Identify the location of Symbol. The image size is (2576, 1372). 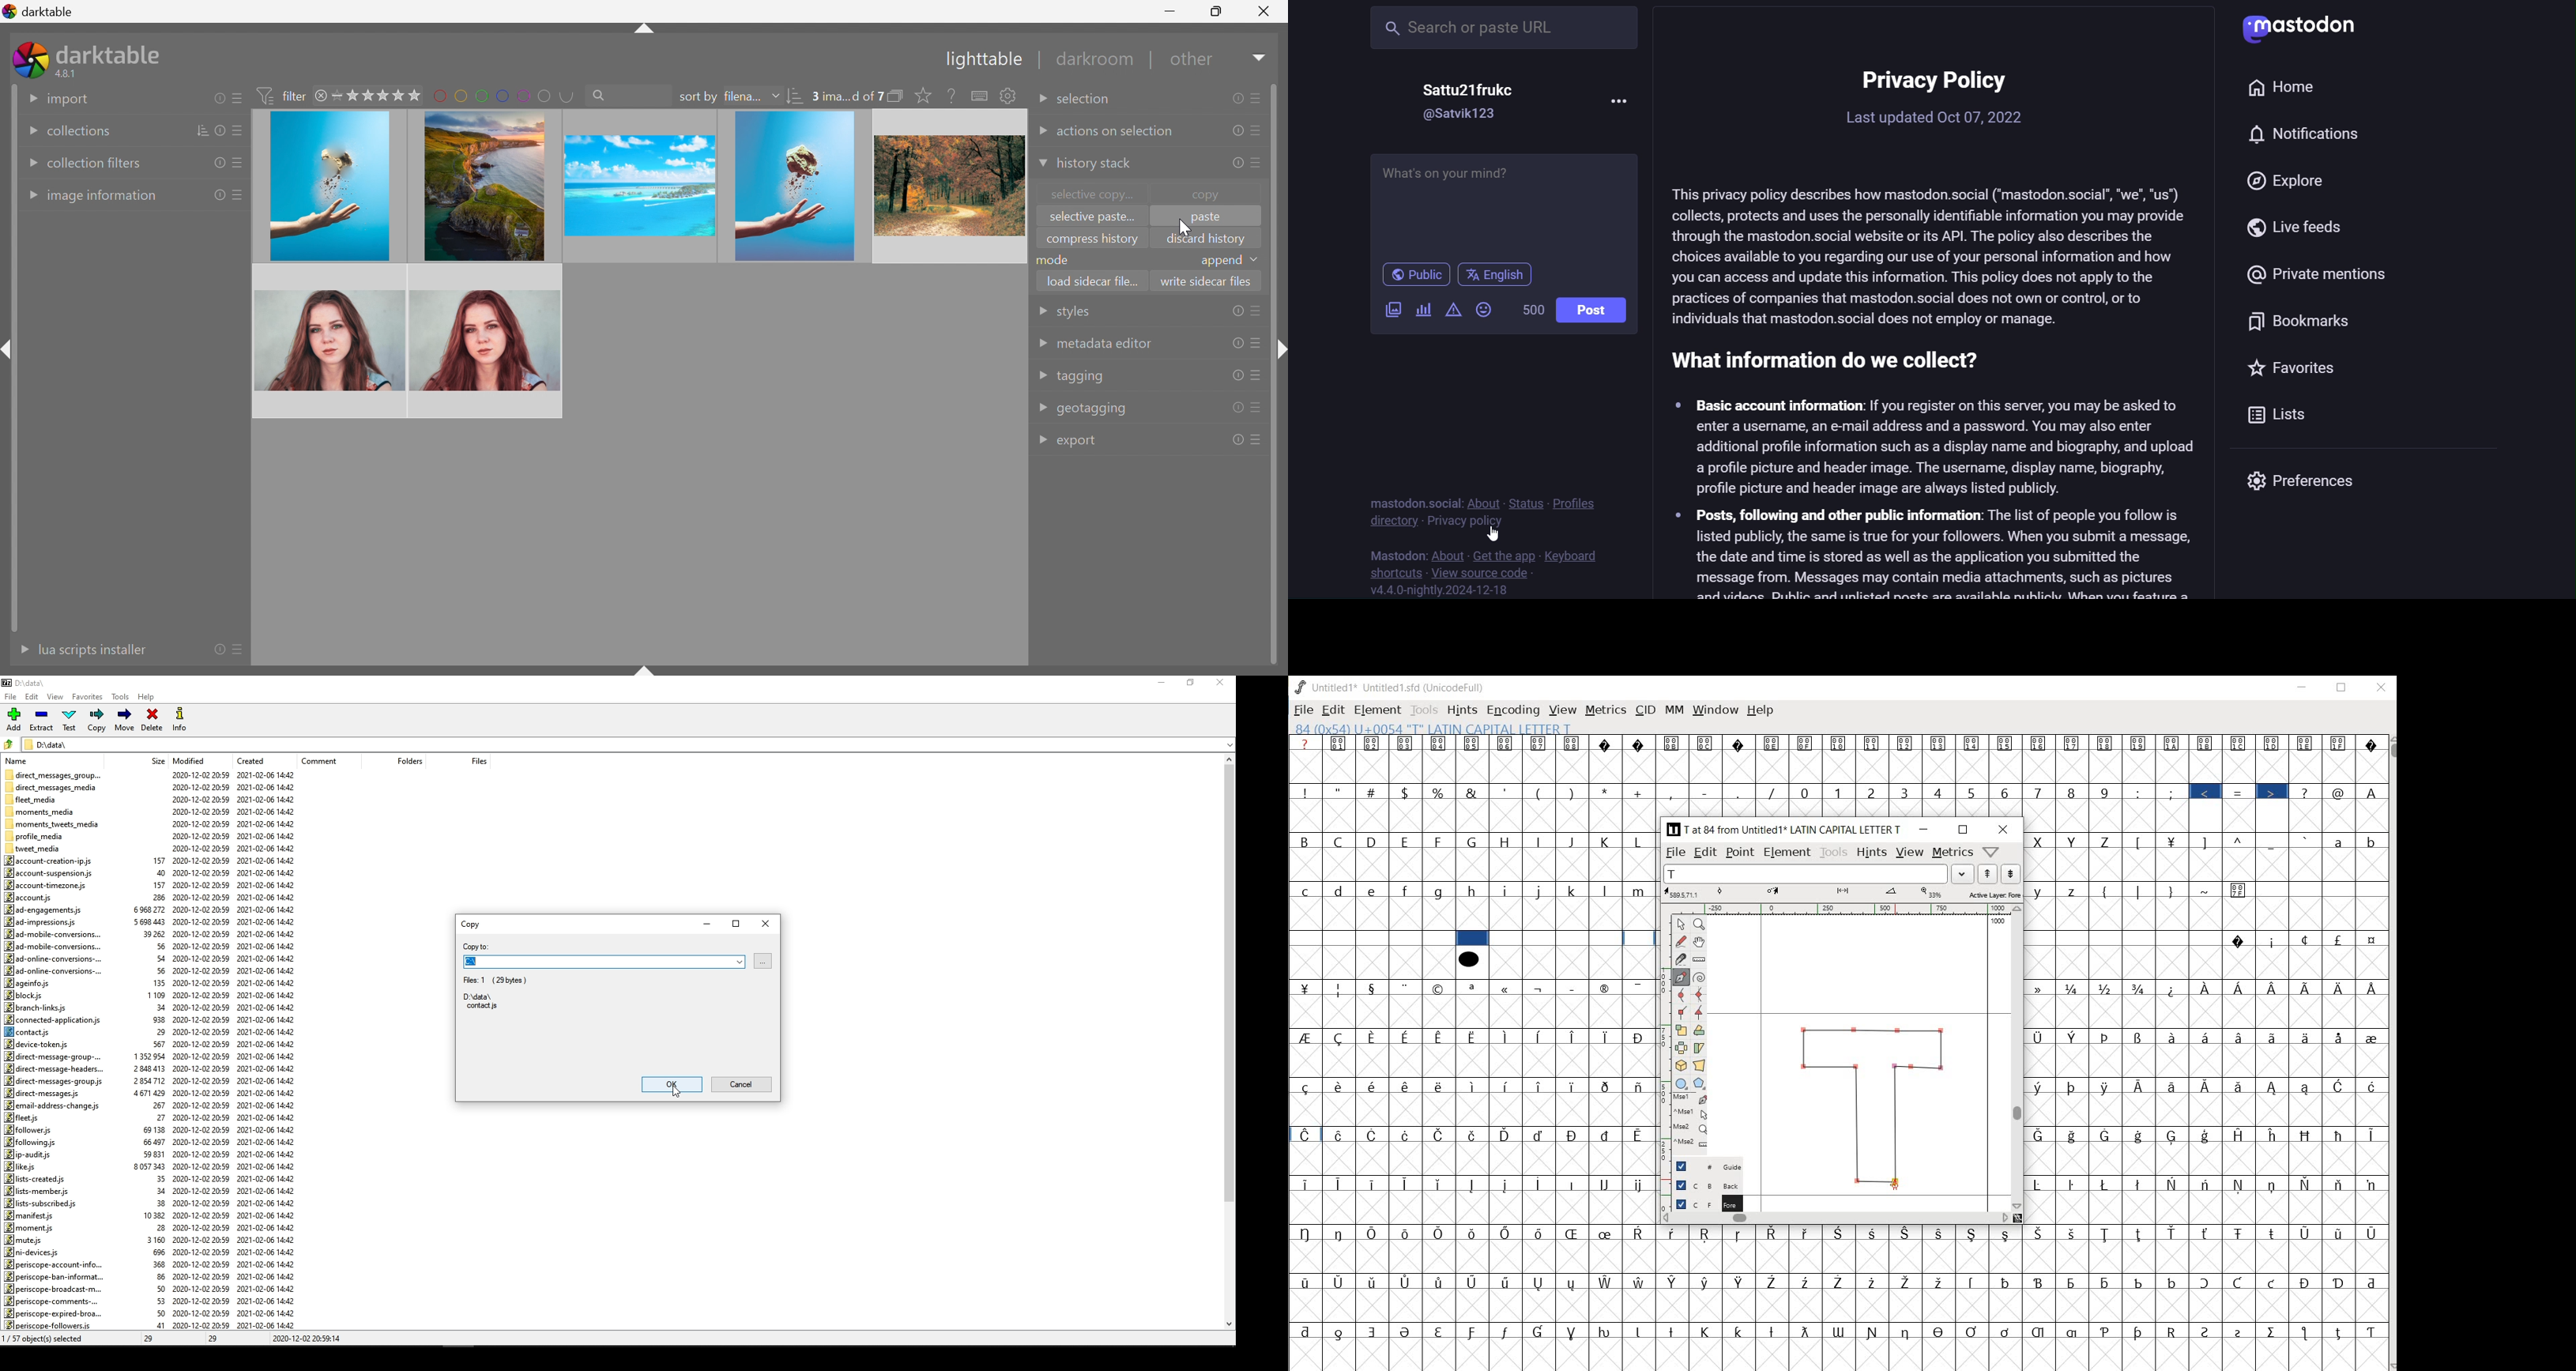
(1440, 1037).